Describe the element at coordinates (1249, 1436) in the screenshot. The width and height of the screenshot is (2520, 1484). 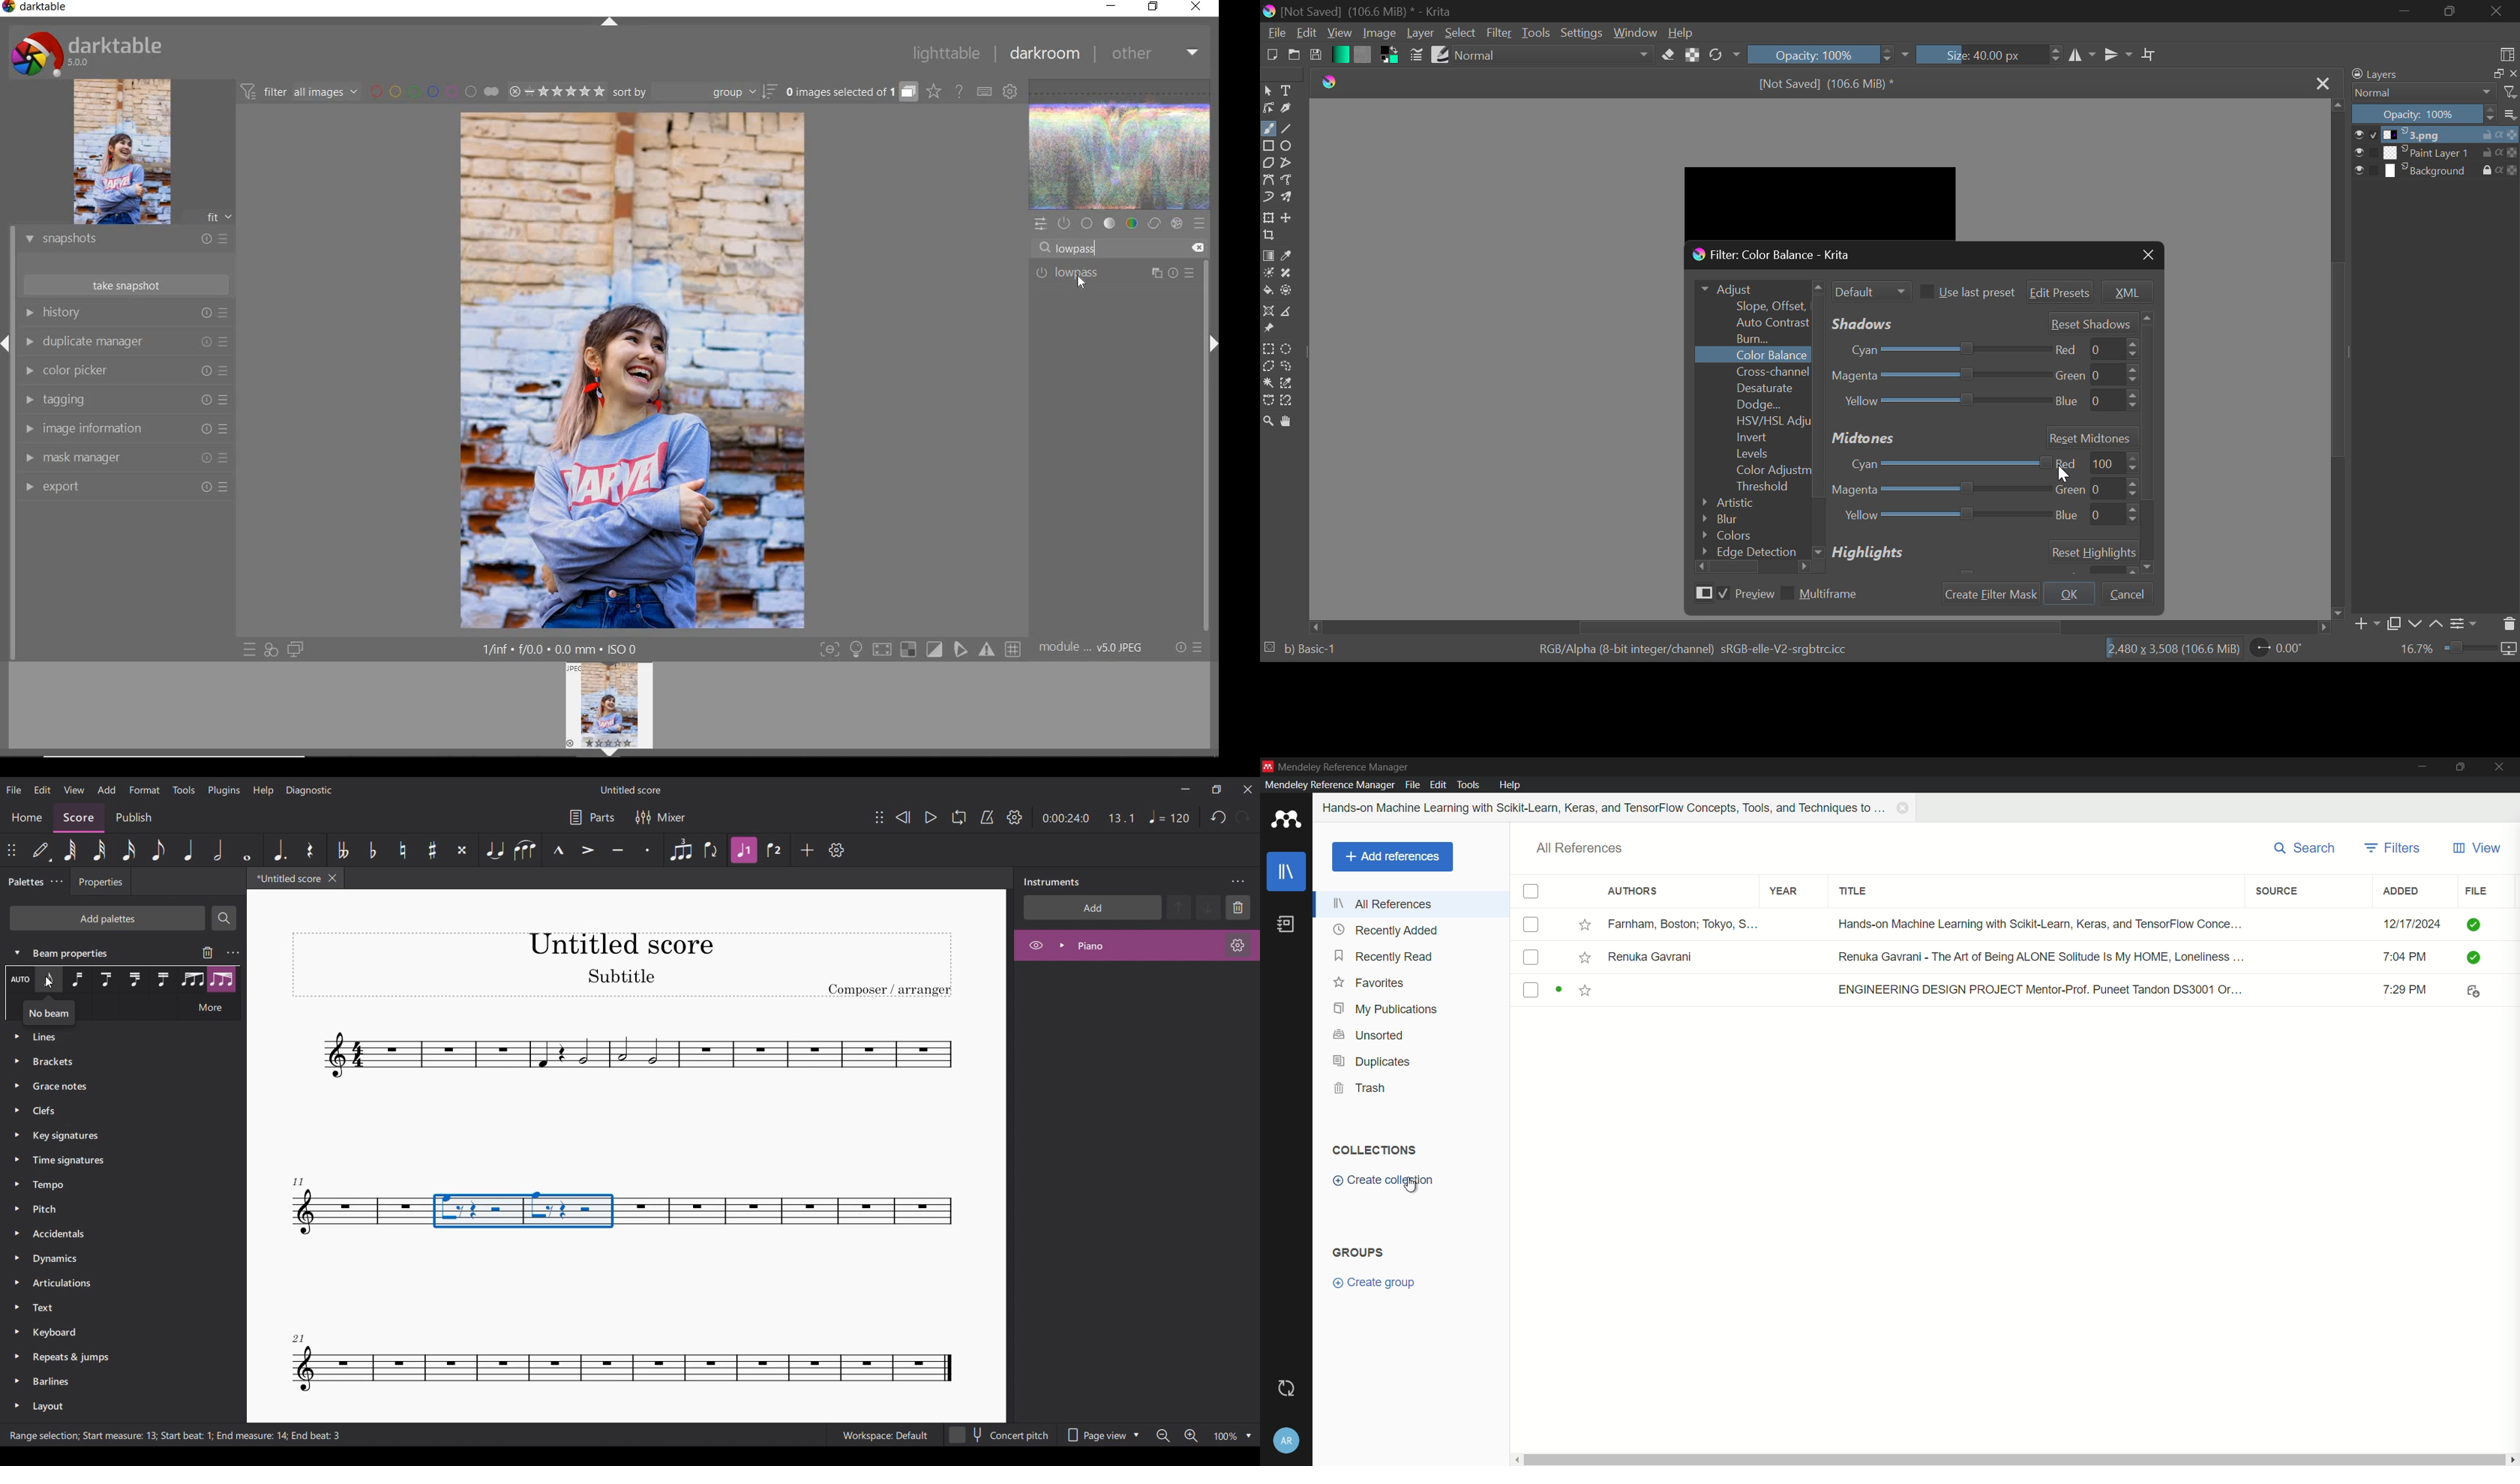
I see `Zoom options` at that location.